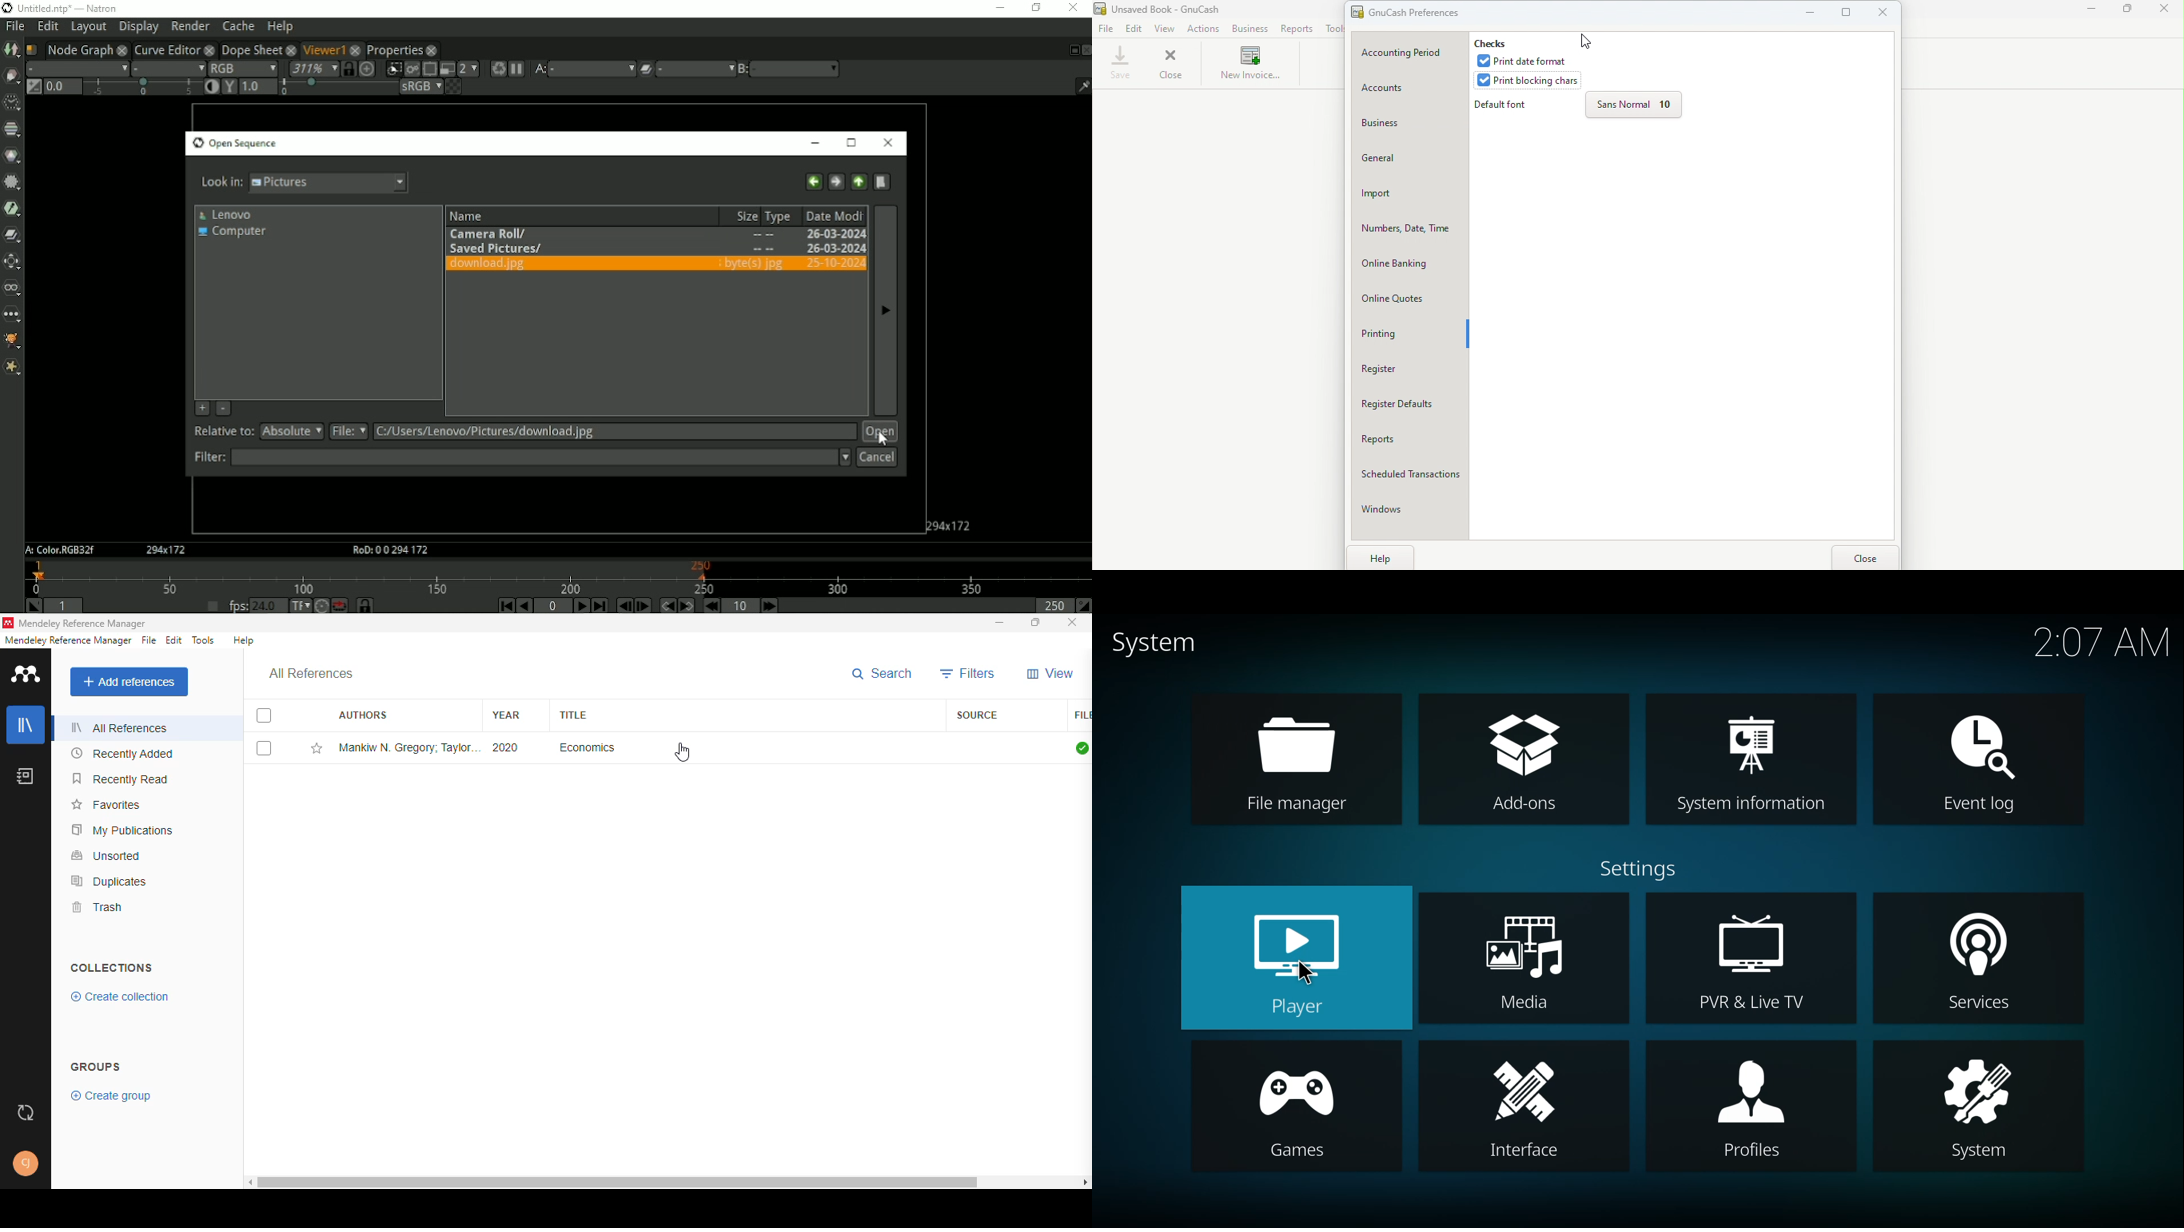  Describe the element at coordinates (977, 716) in the screenshot. I see `source` at that location.